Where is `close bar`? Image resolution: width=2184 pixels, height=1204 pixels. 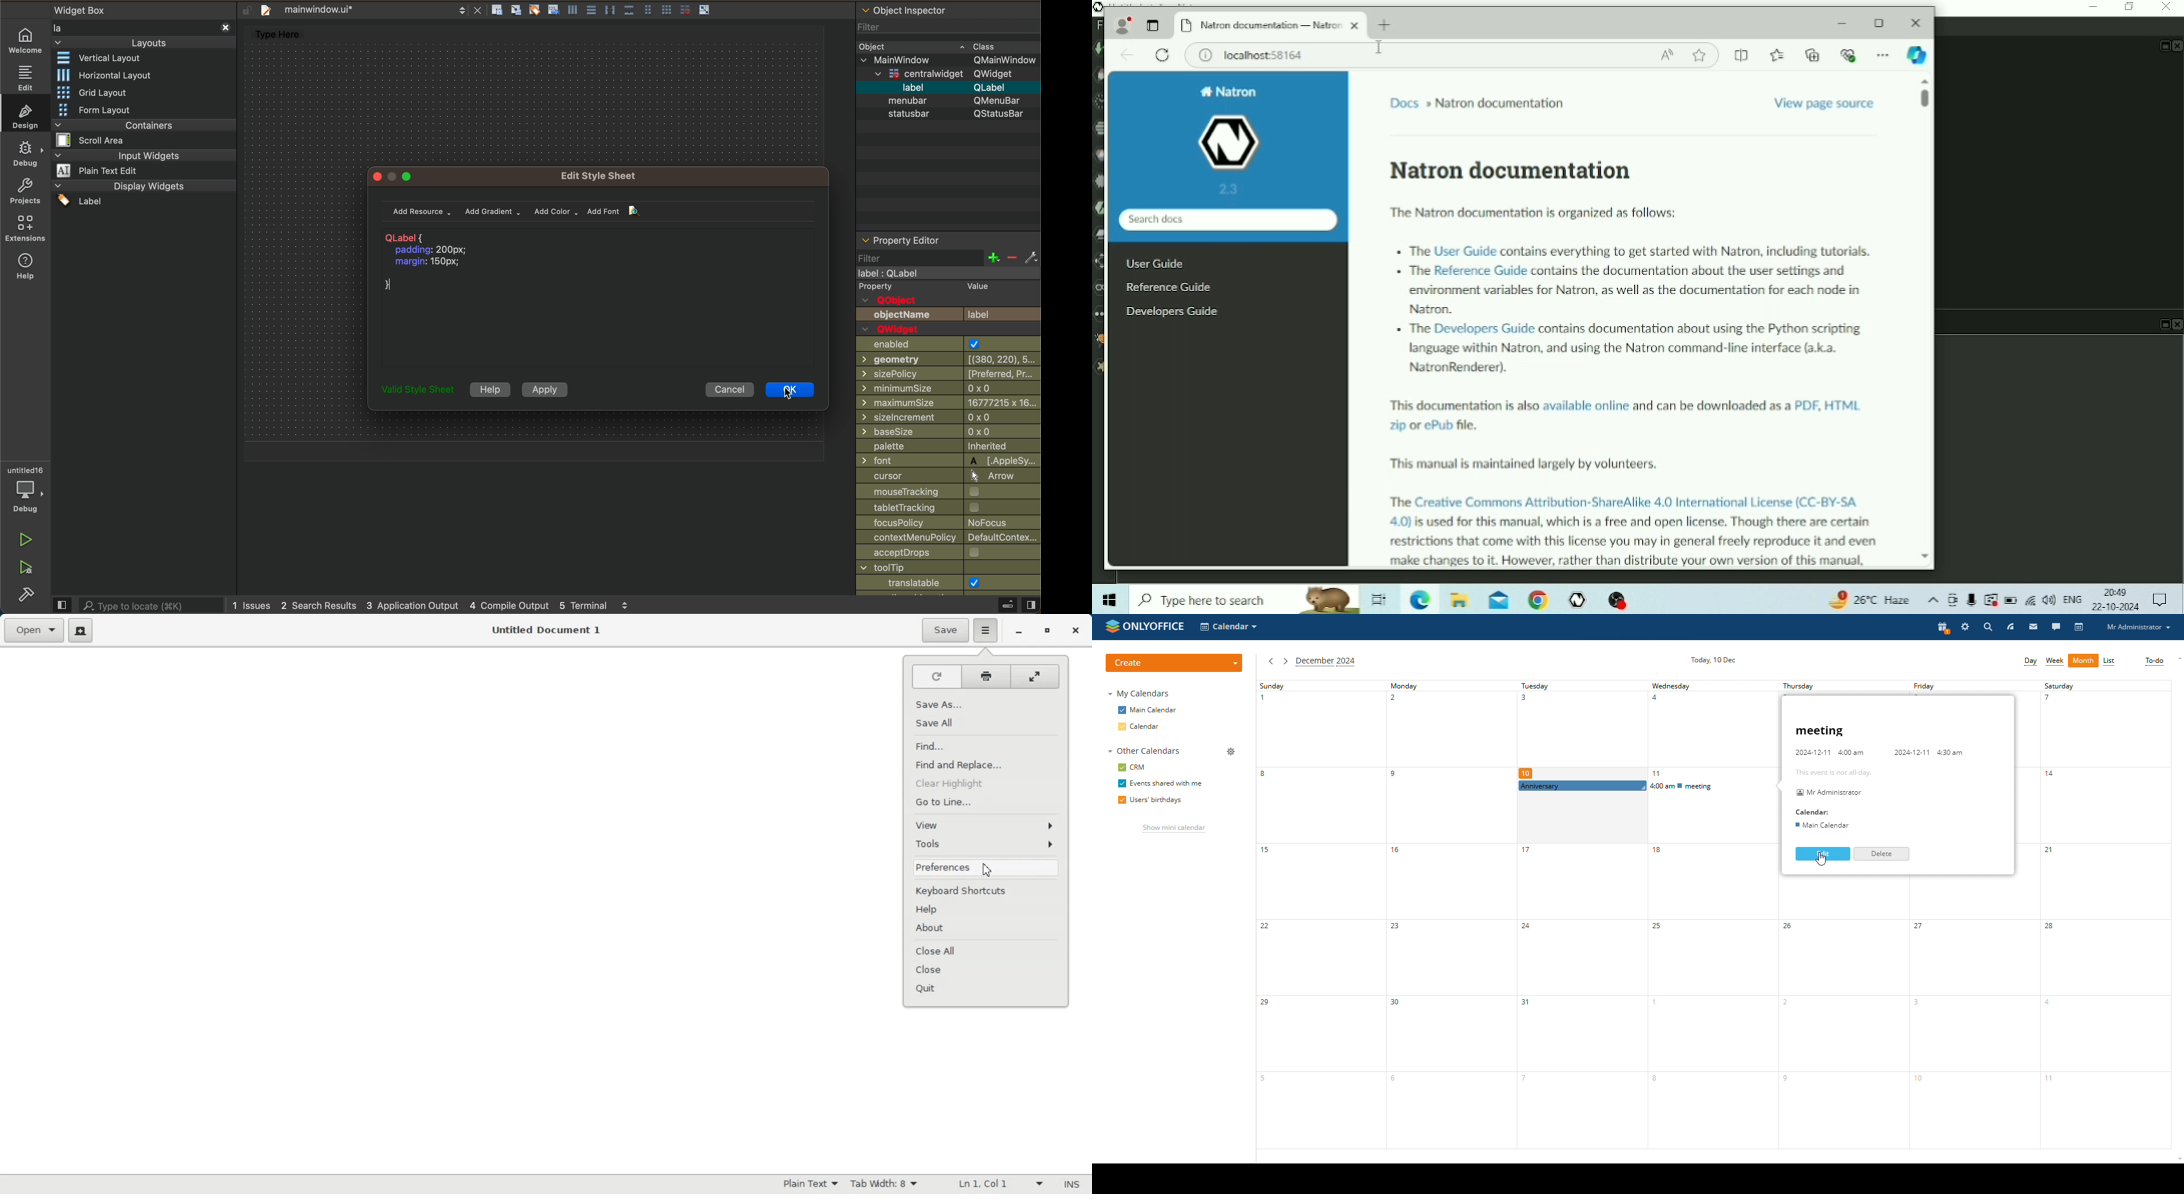 close bar is located at coordinates (1016, 602).